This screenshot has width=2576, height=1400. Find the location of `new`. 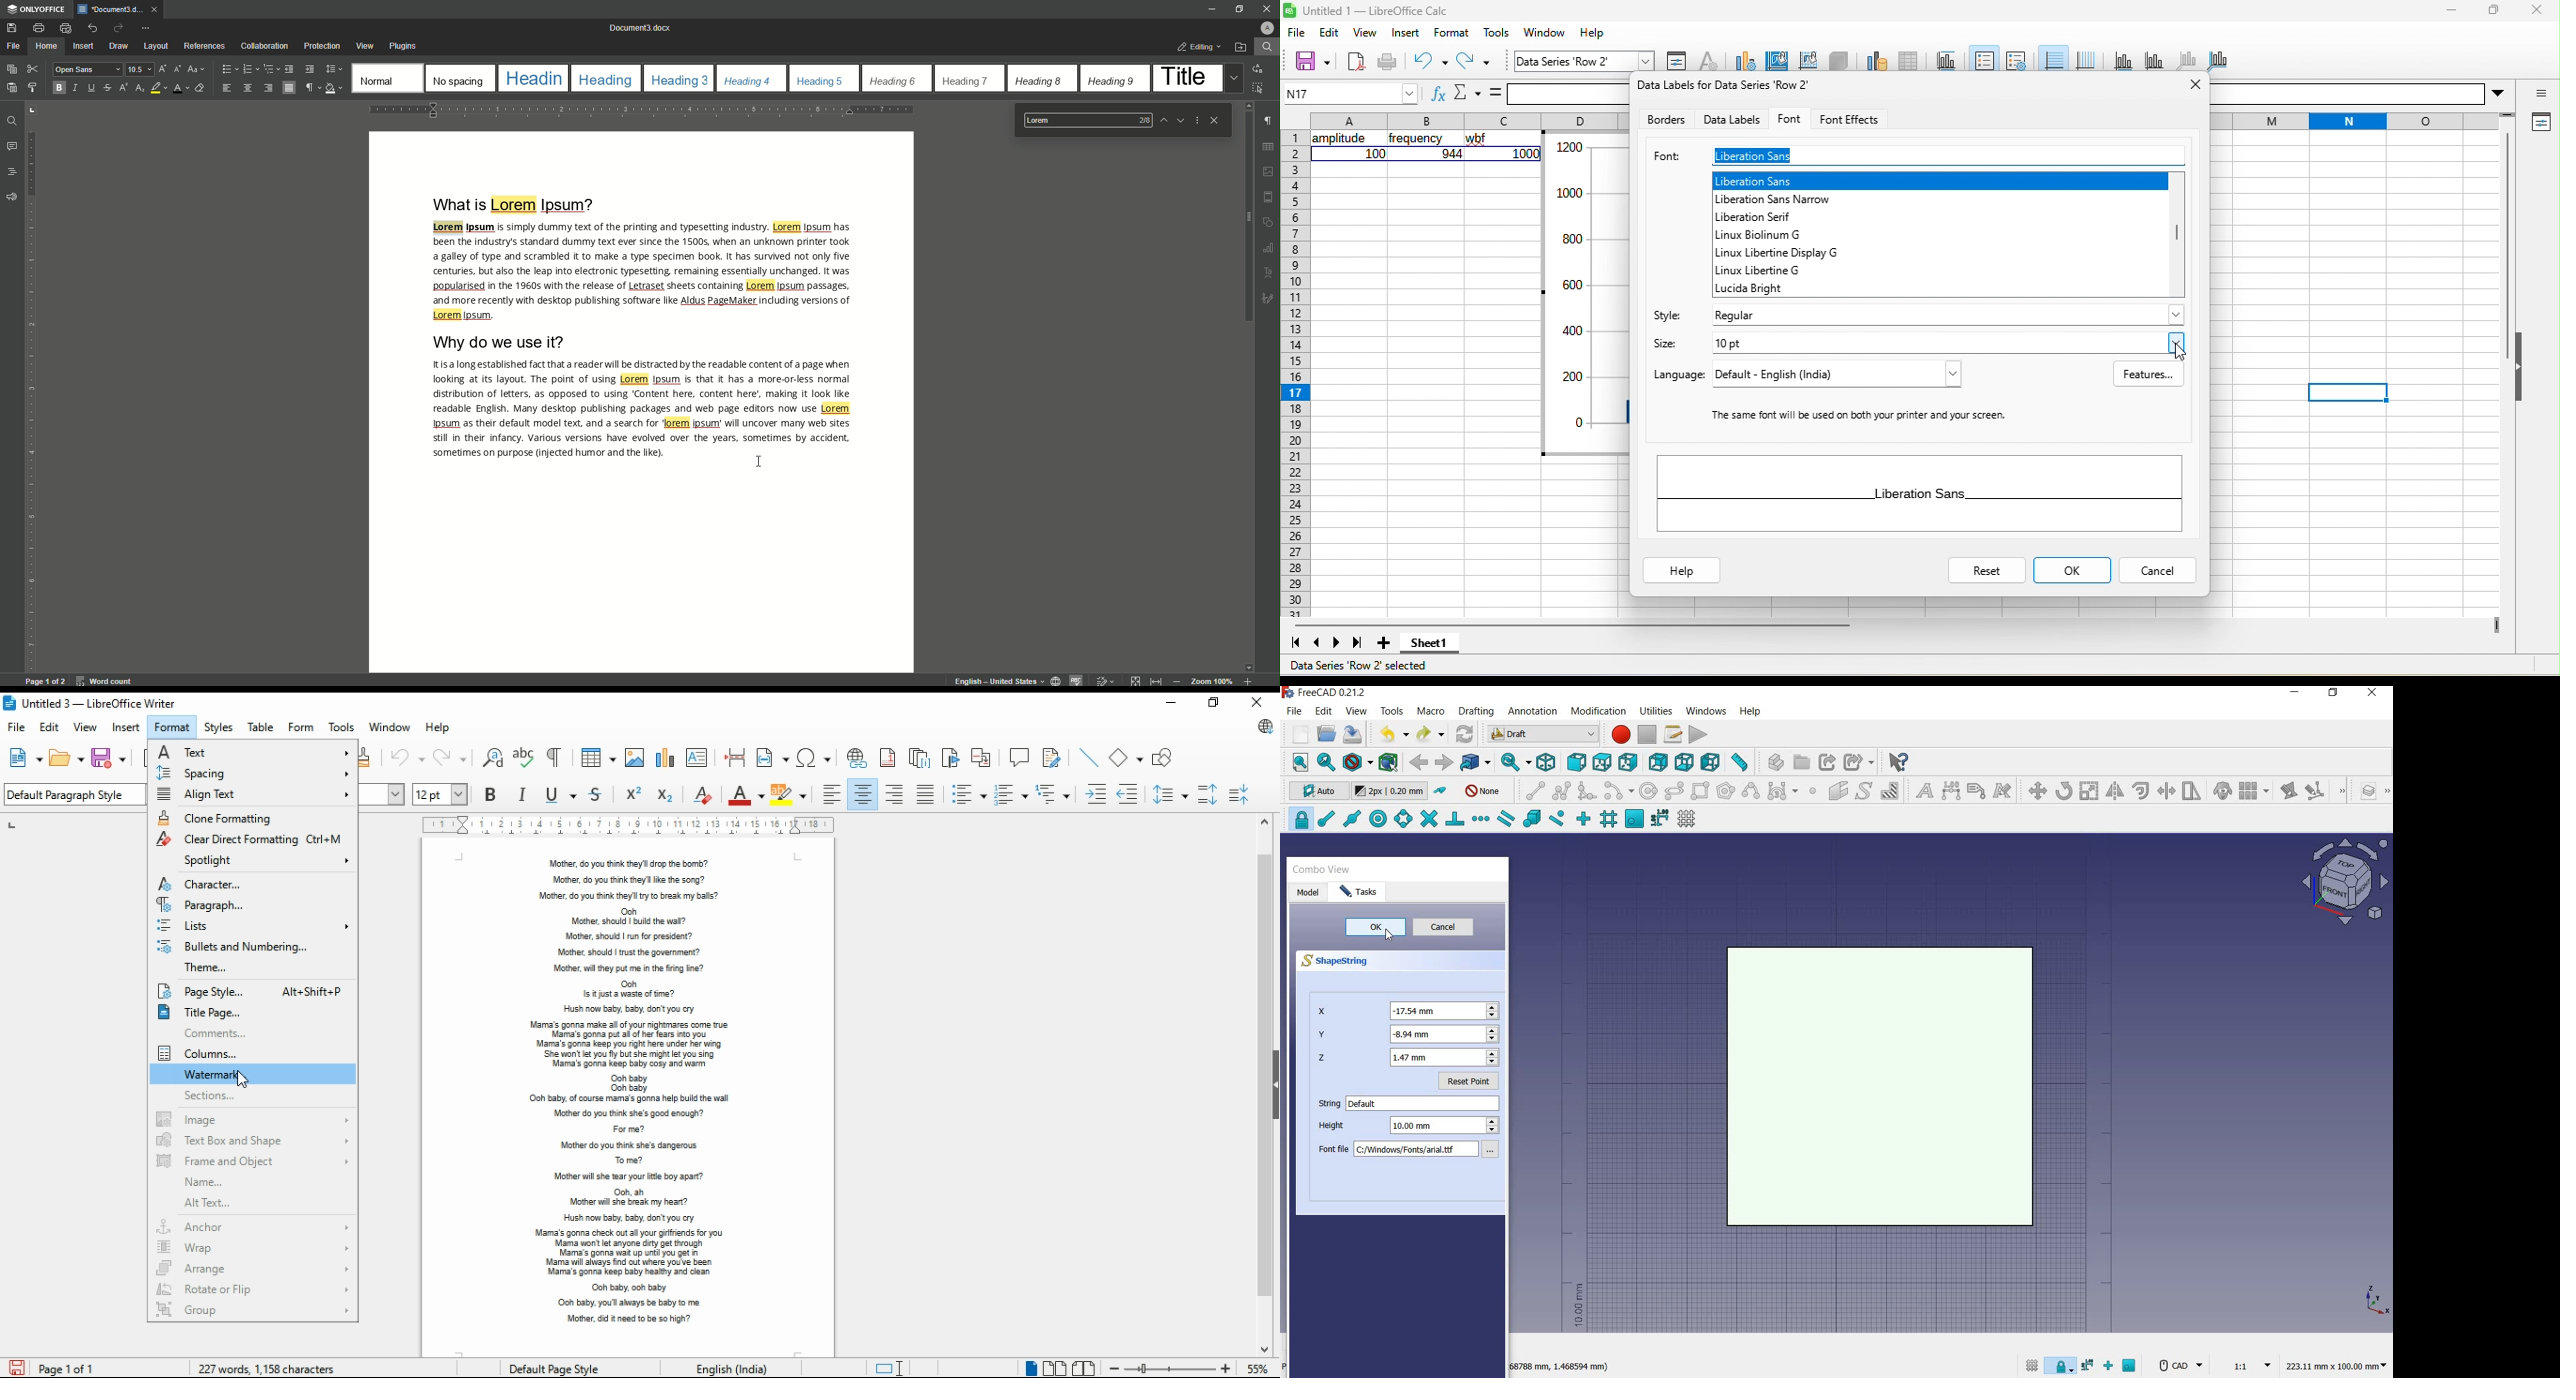

new is located at coordinates (24, 758).